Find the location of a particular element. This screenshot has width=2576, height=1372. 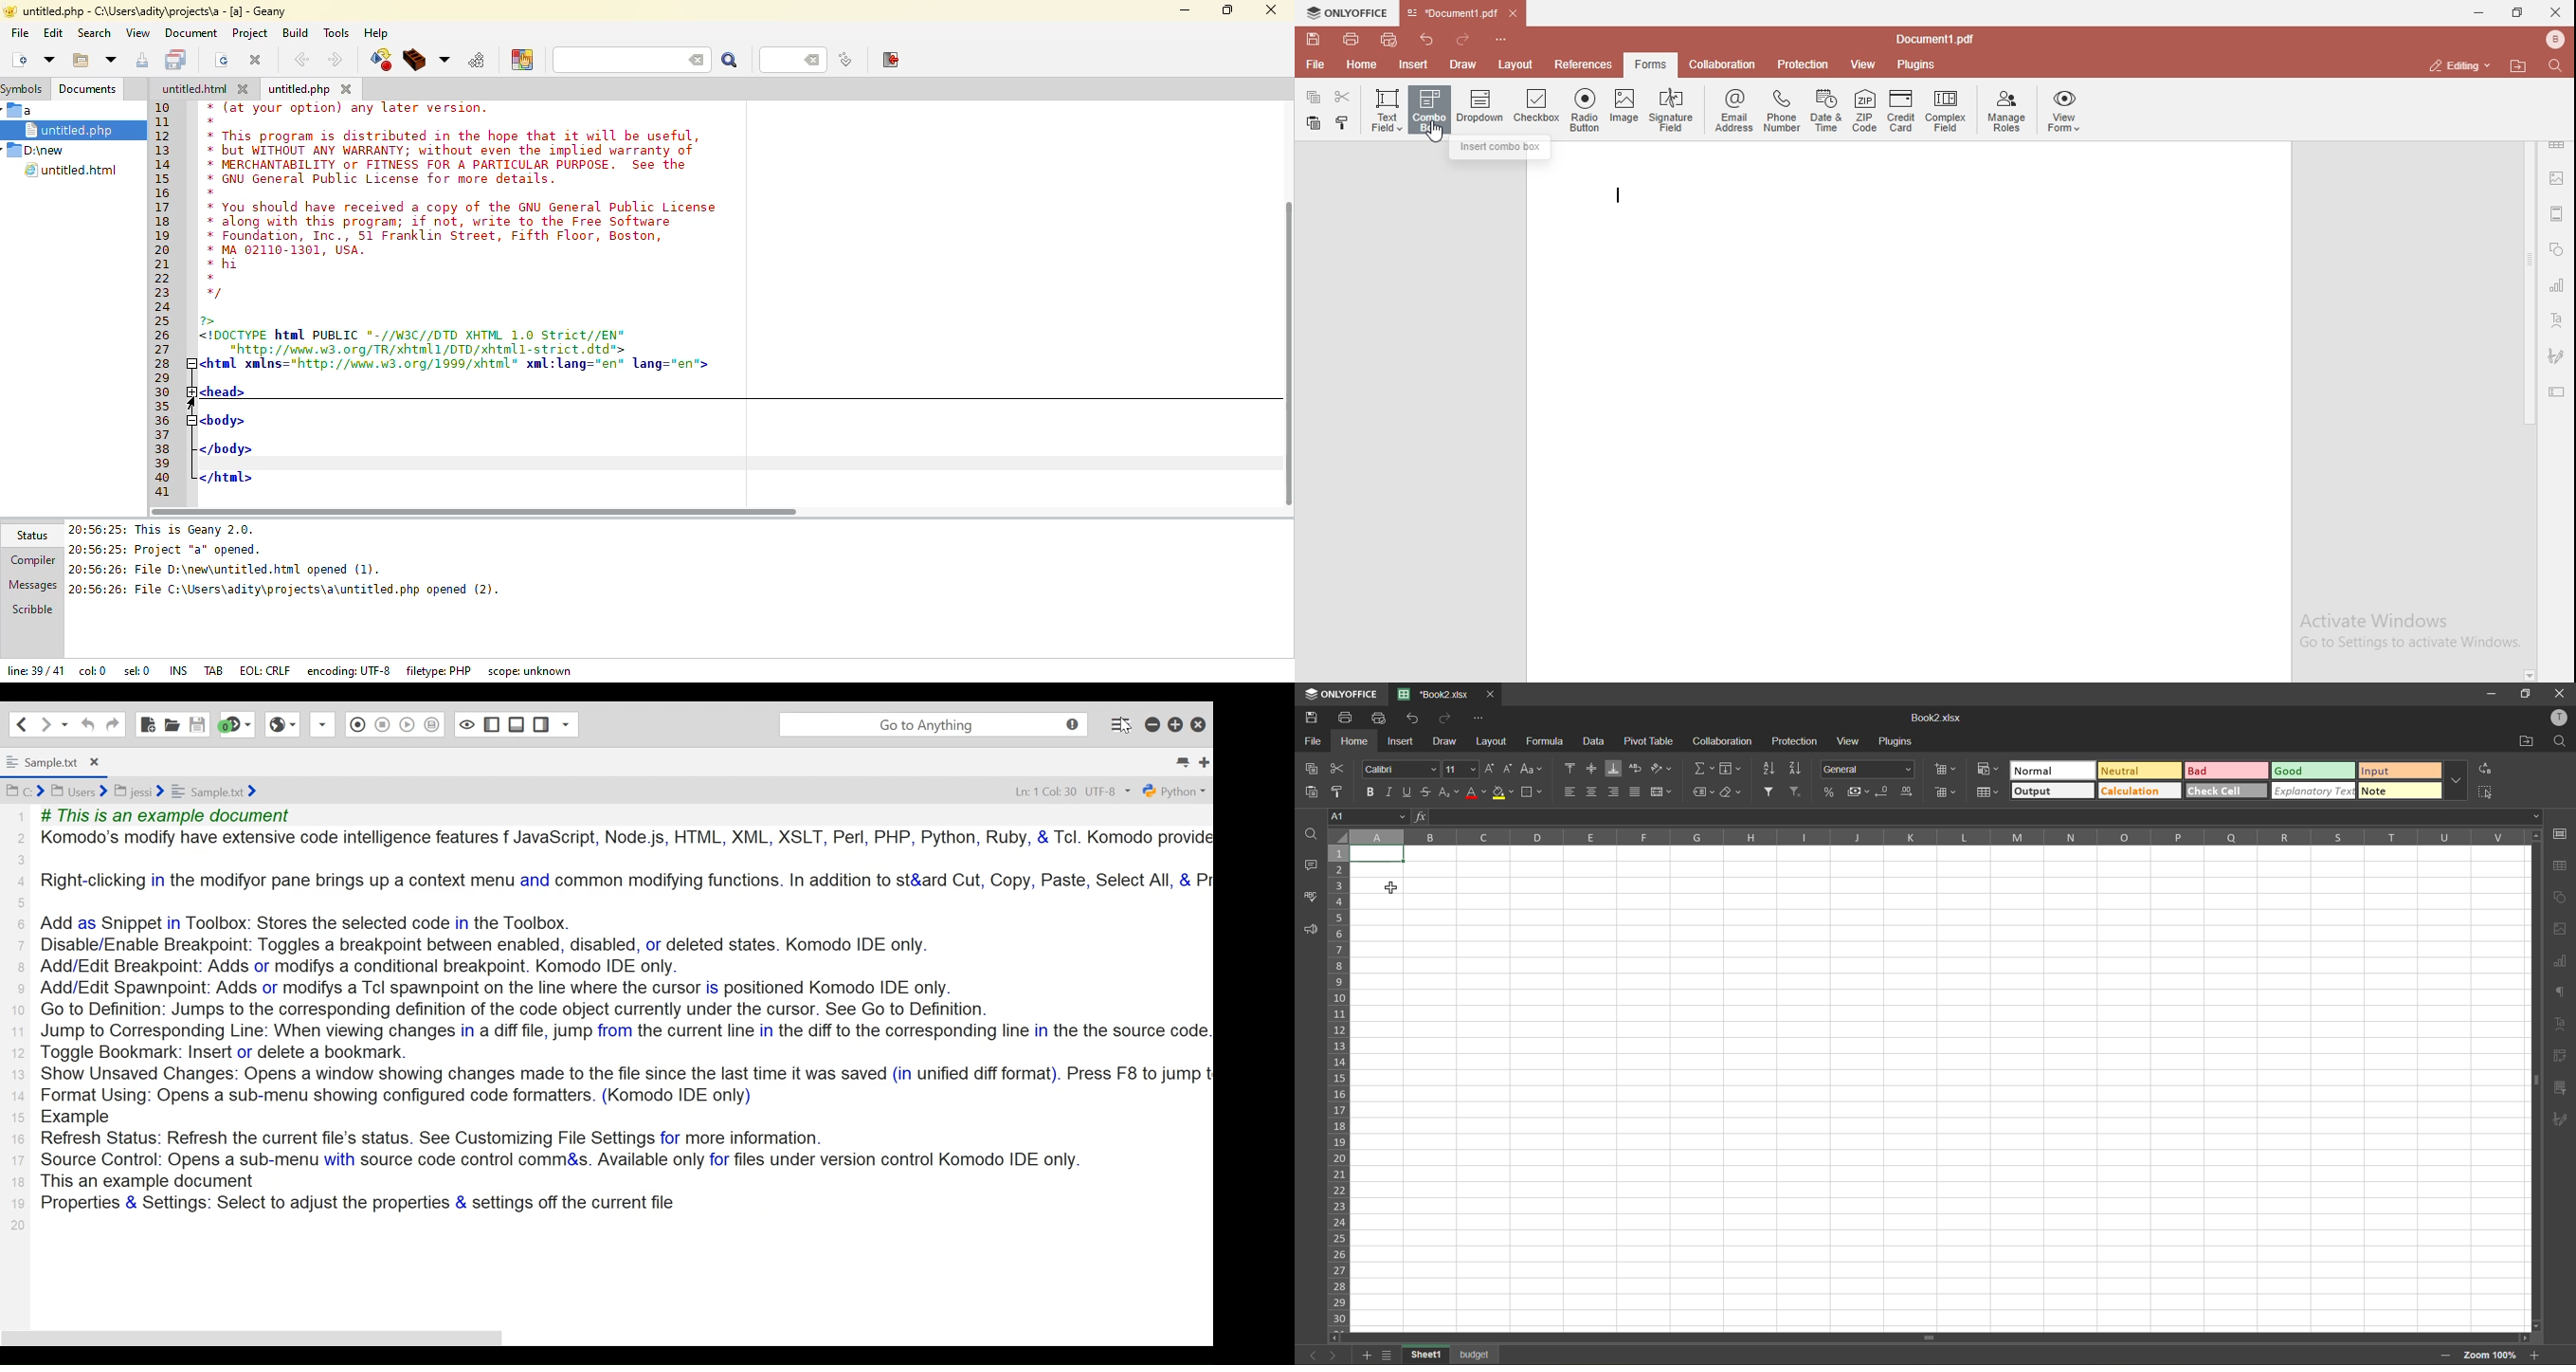

comments is located at coordinates (1309, 867).